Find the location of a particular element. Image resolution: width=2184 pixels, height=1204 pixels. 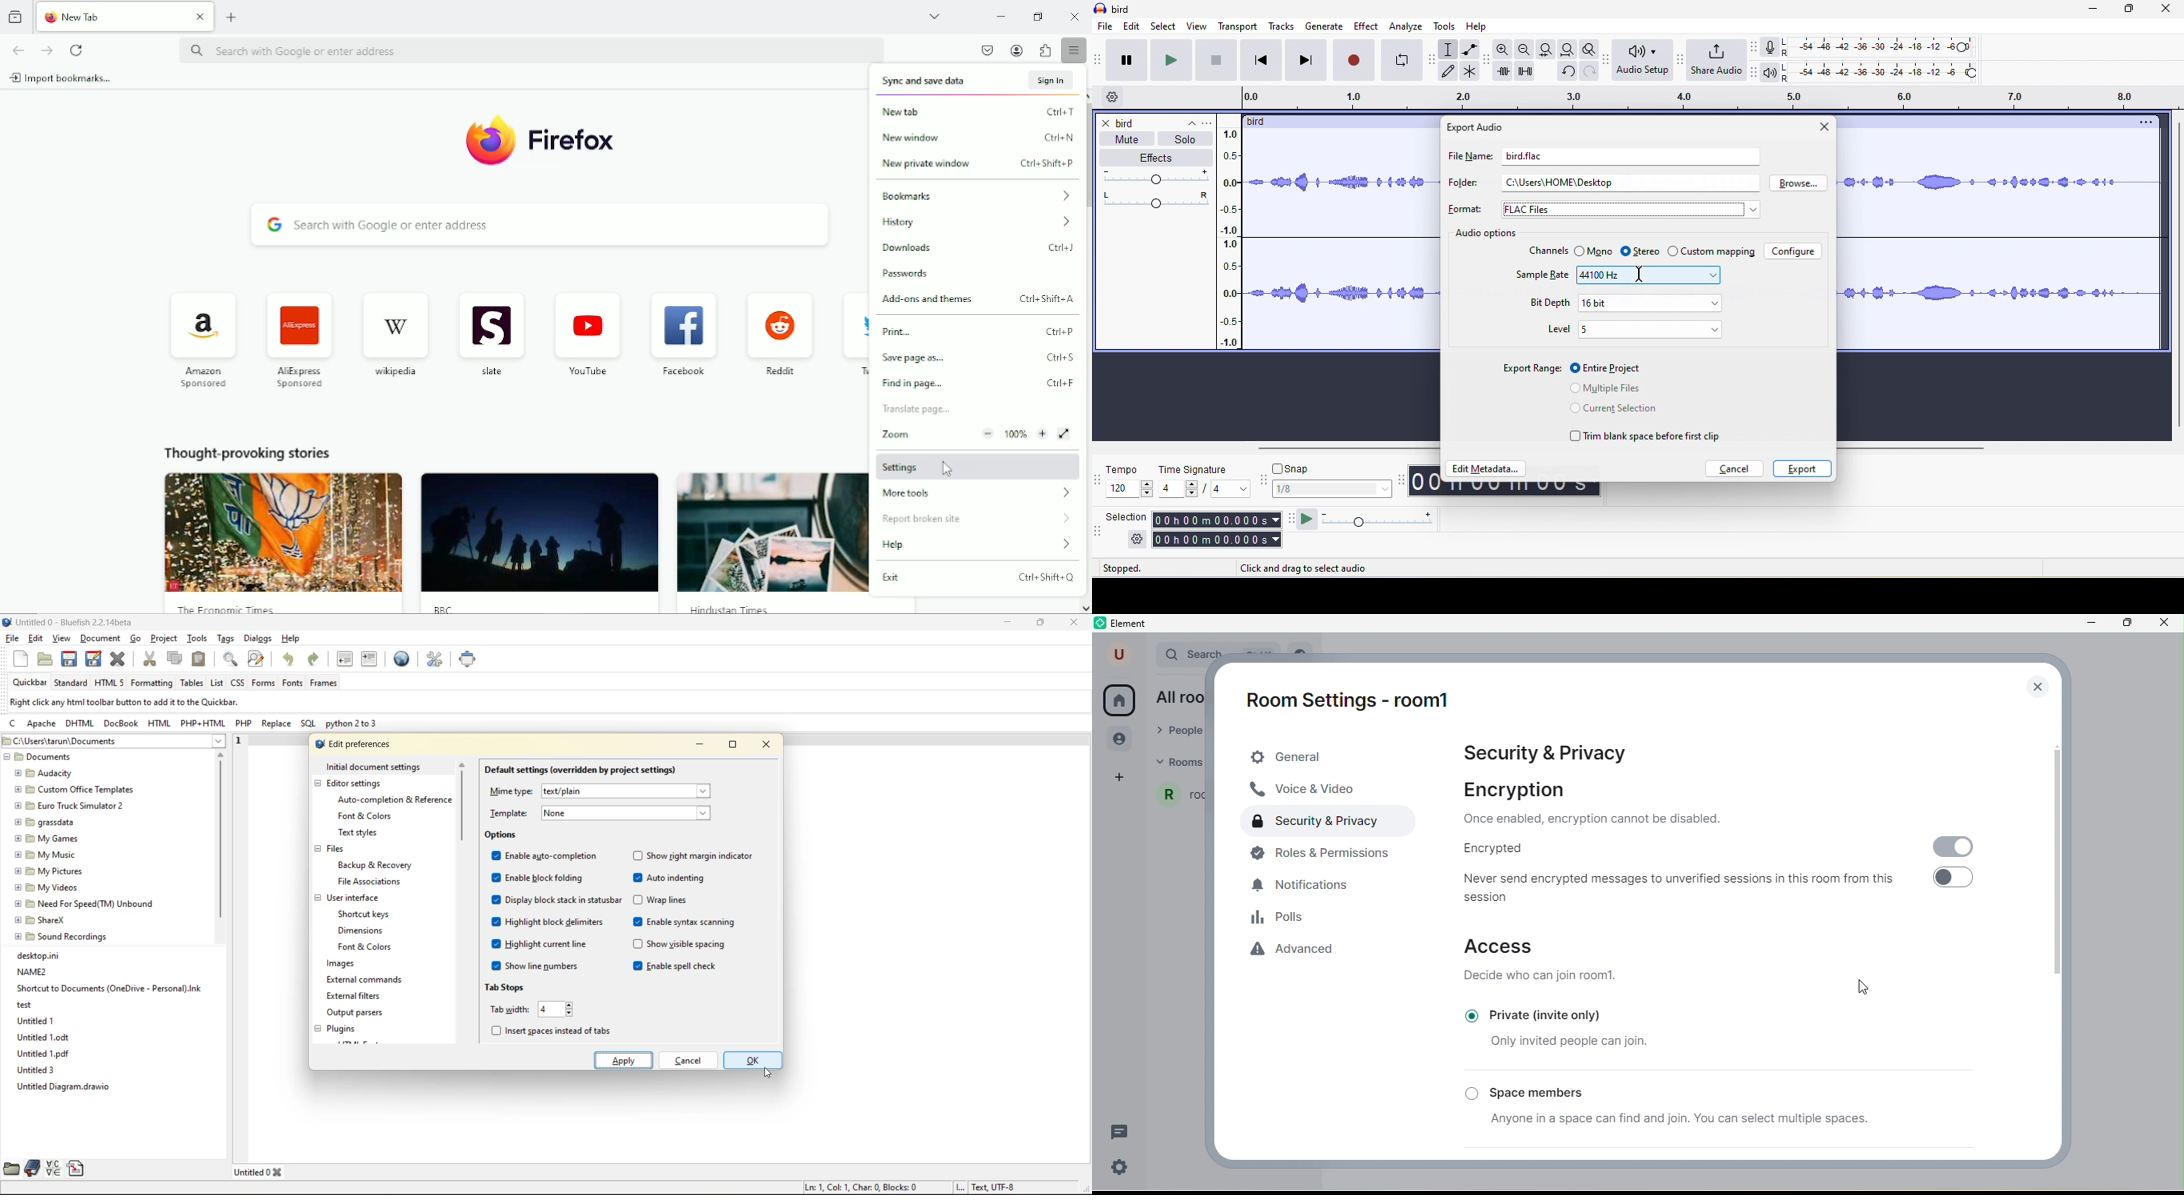

maximize is located at coordinates (2131, 10).